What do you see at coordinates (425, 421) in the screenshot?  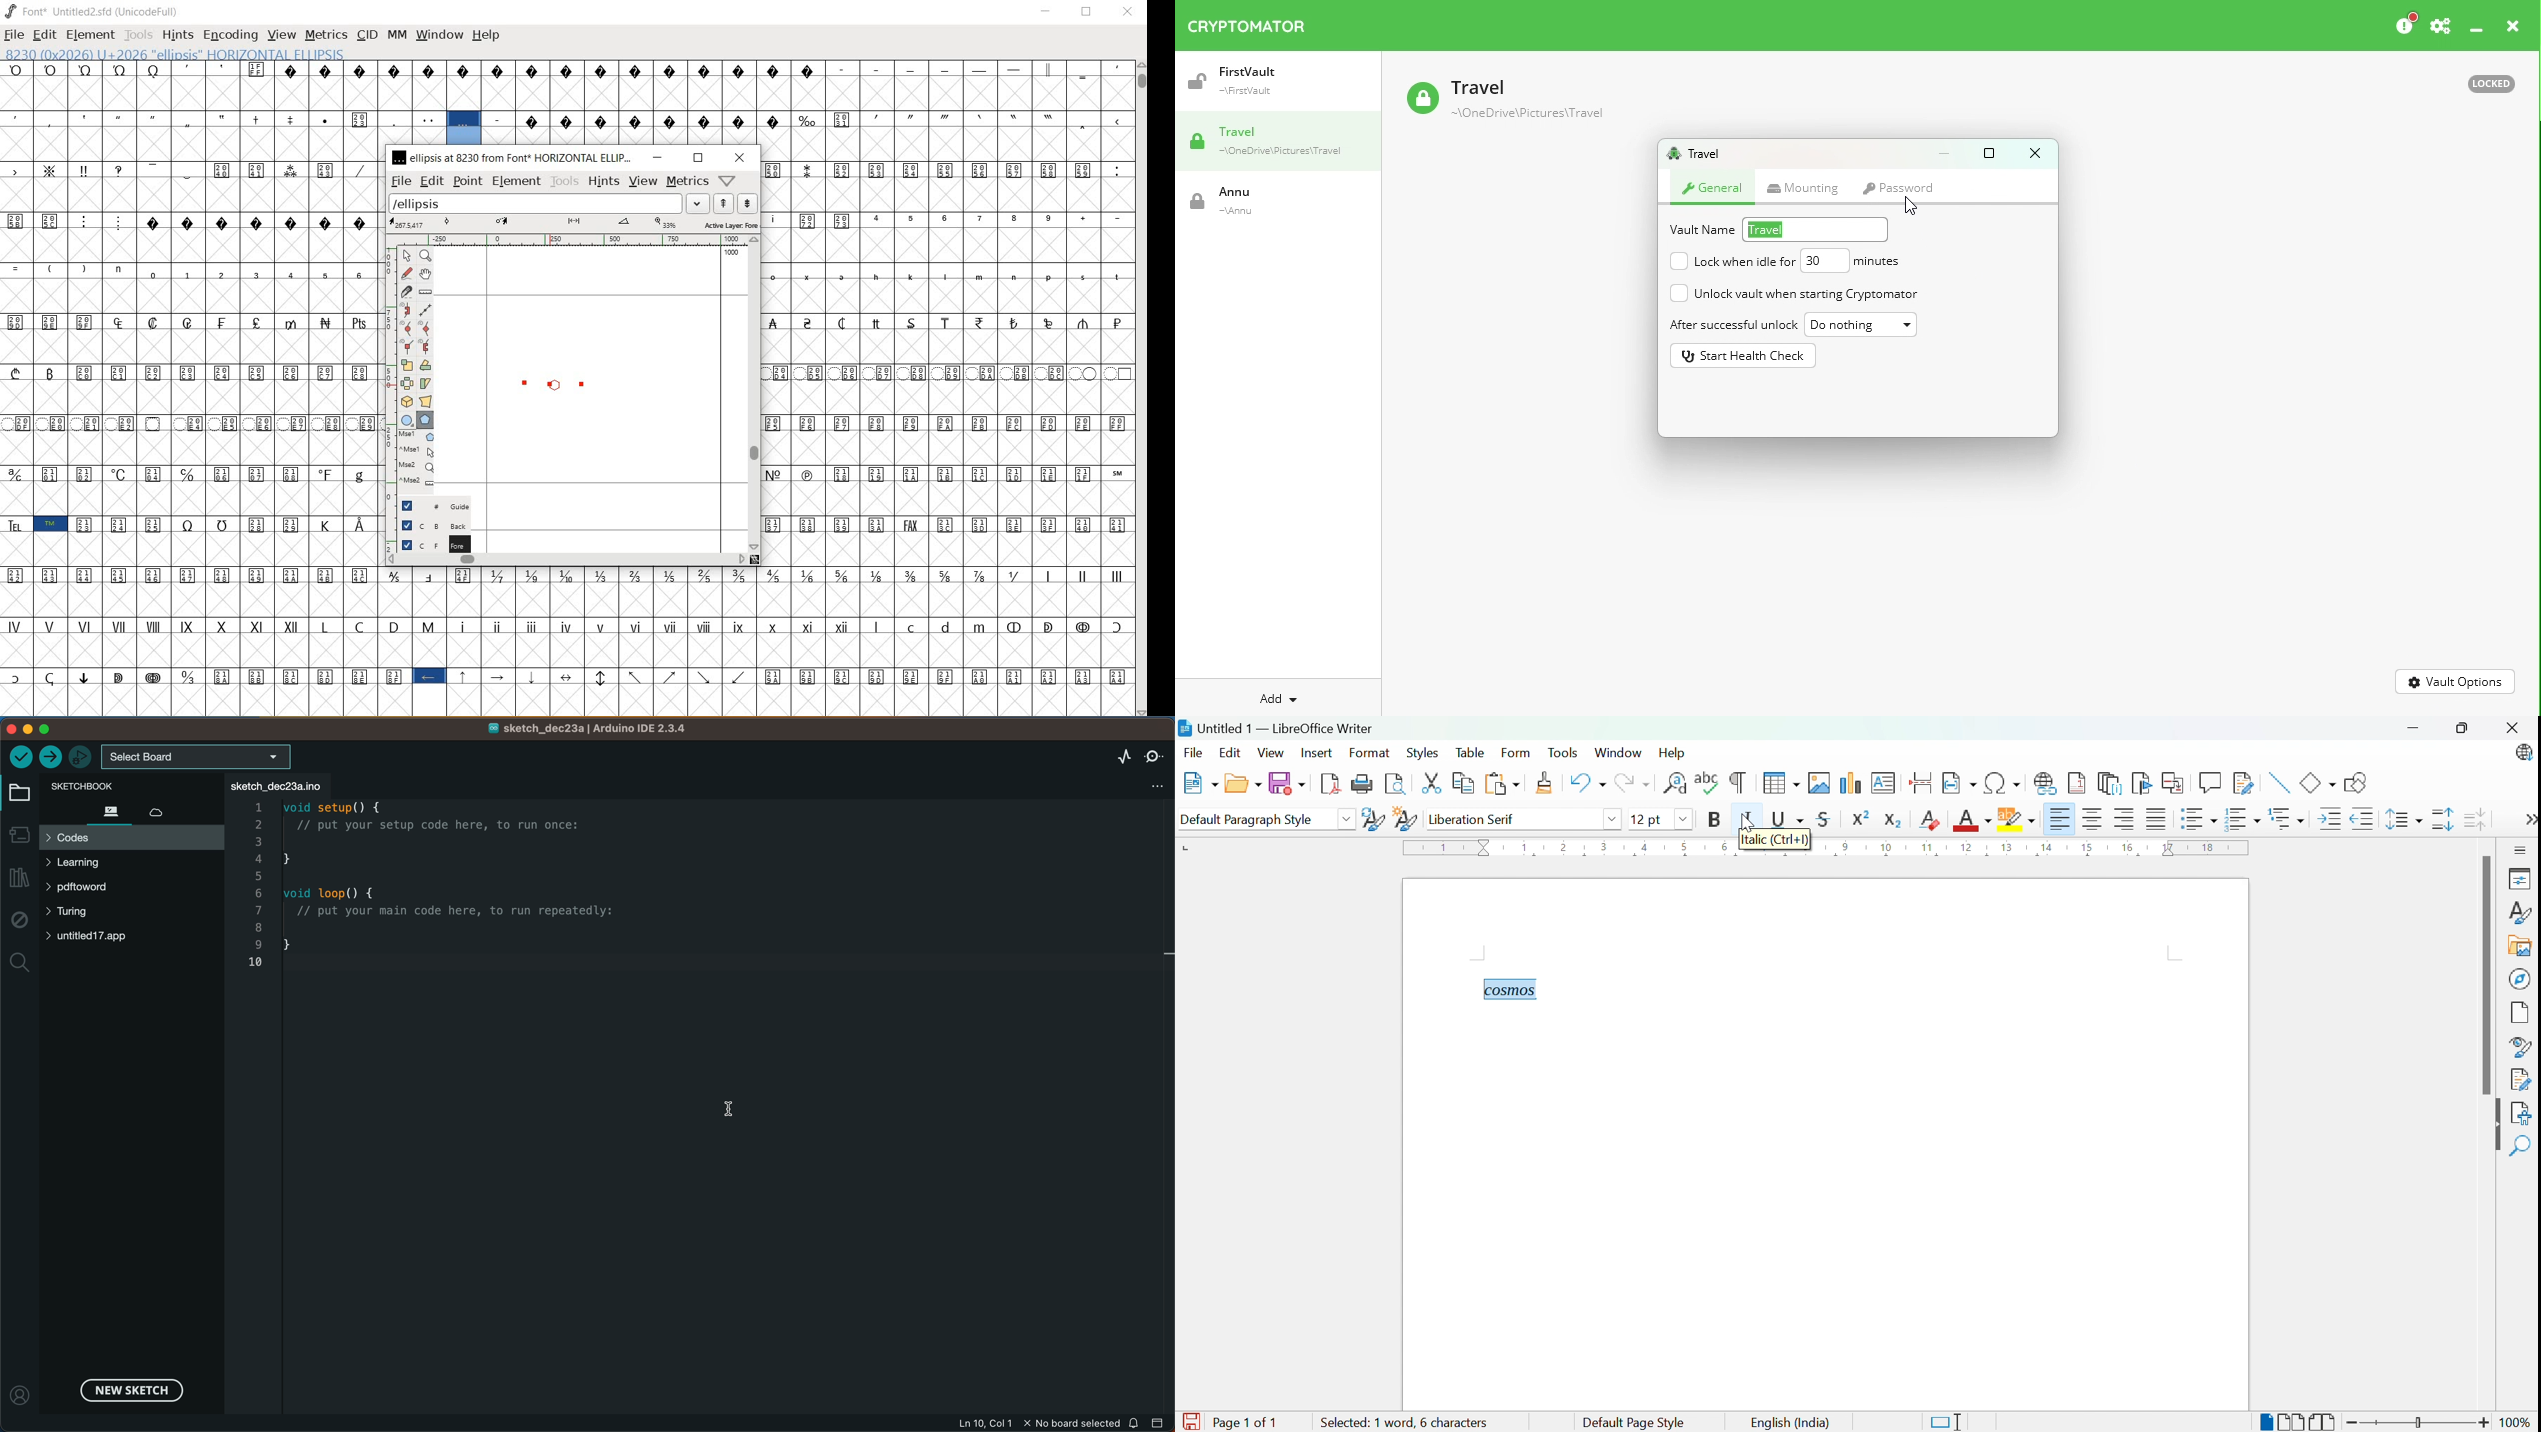 I see `polygon or star` at bounding box center [425, 421].